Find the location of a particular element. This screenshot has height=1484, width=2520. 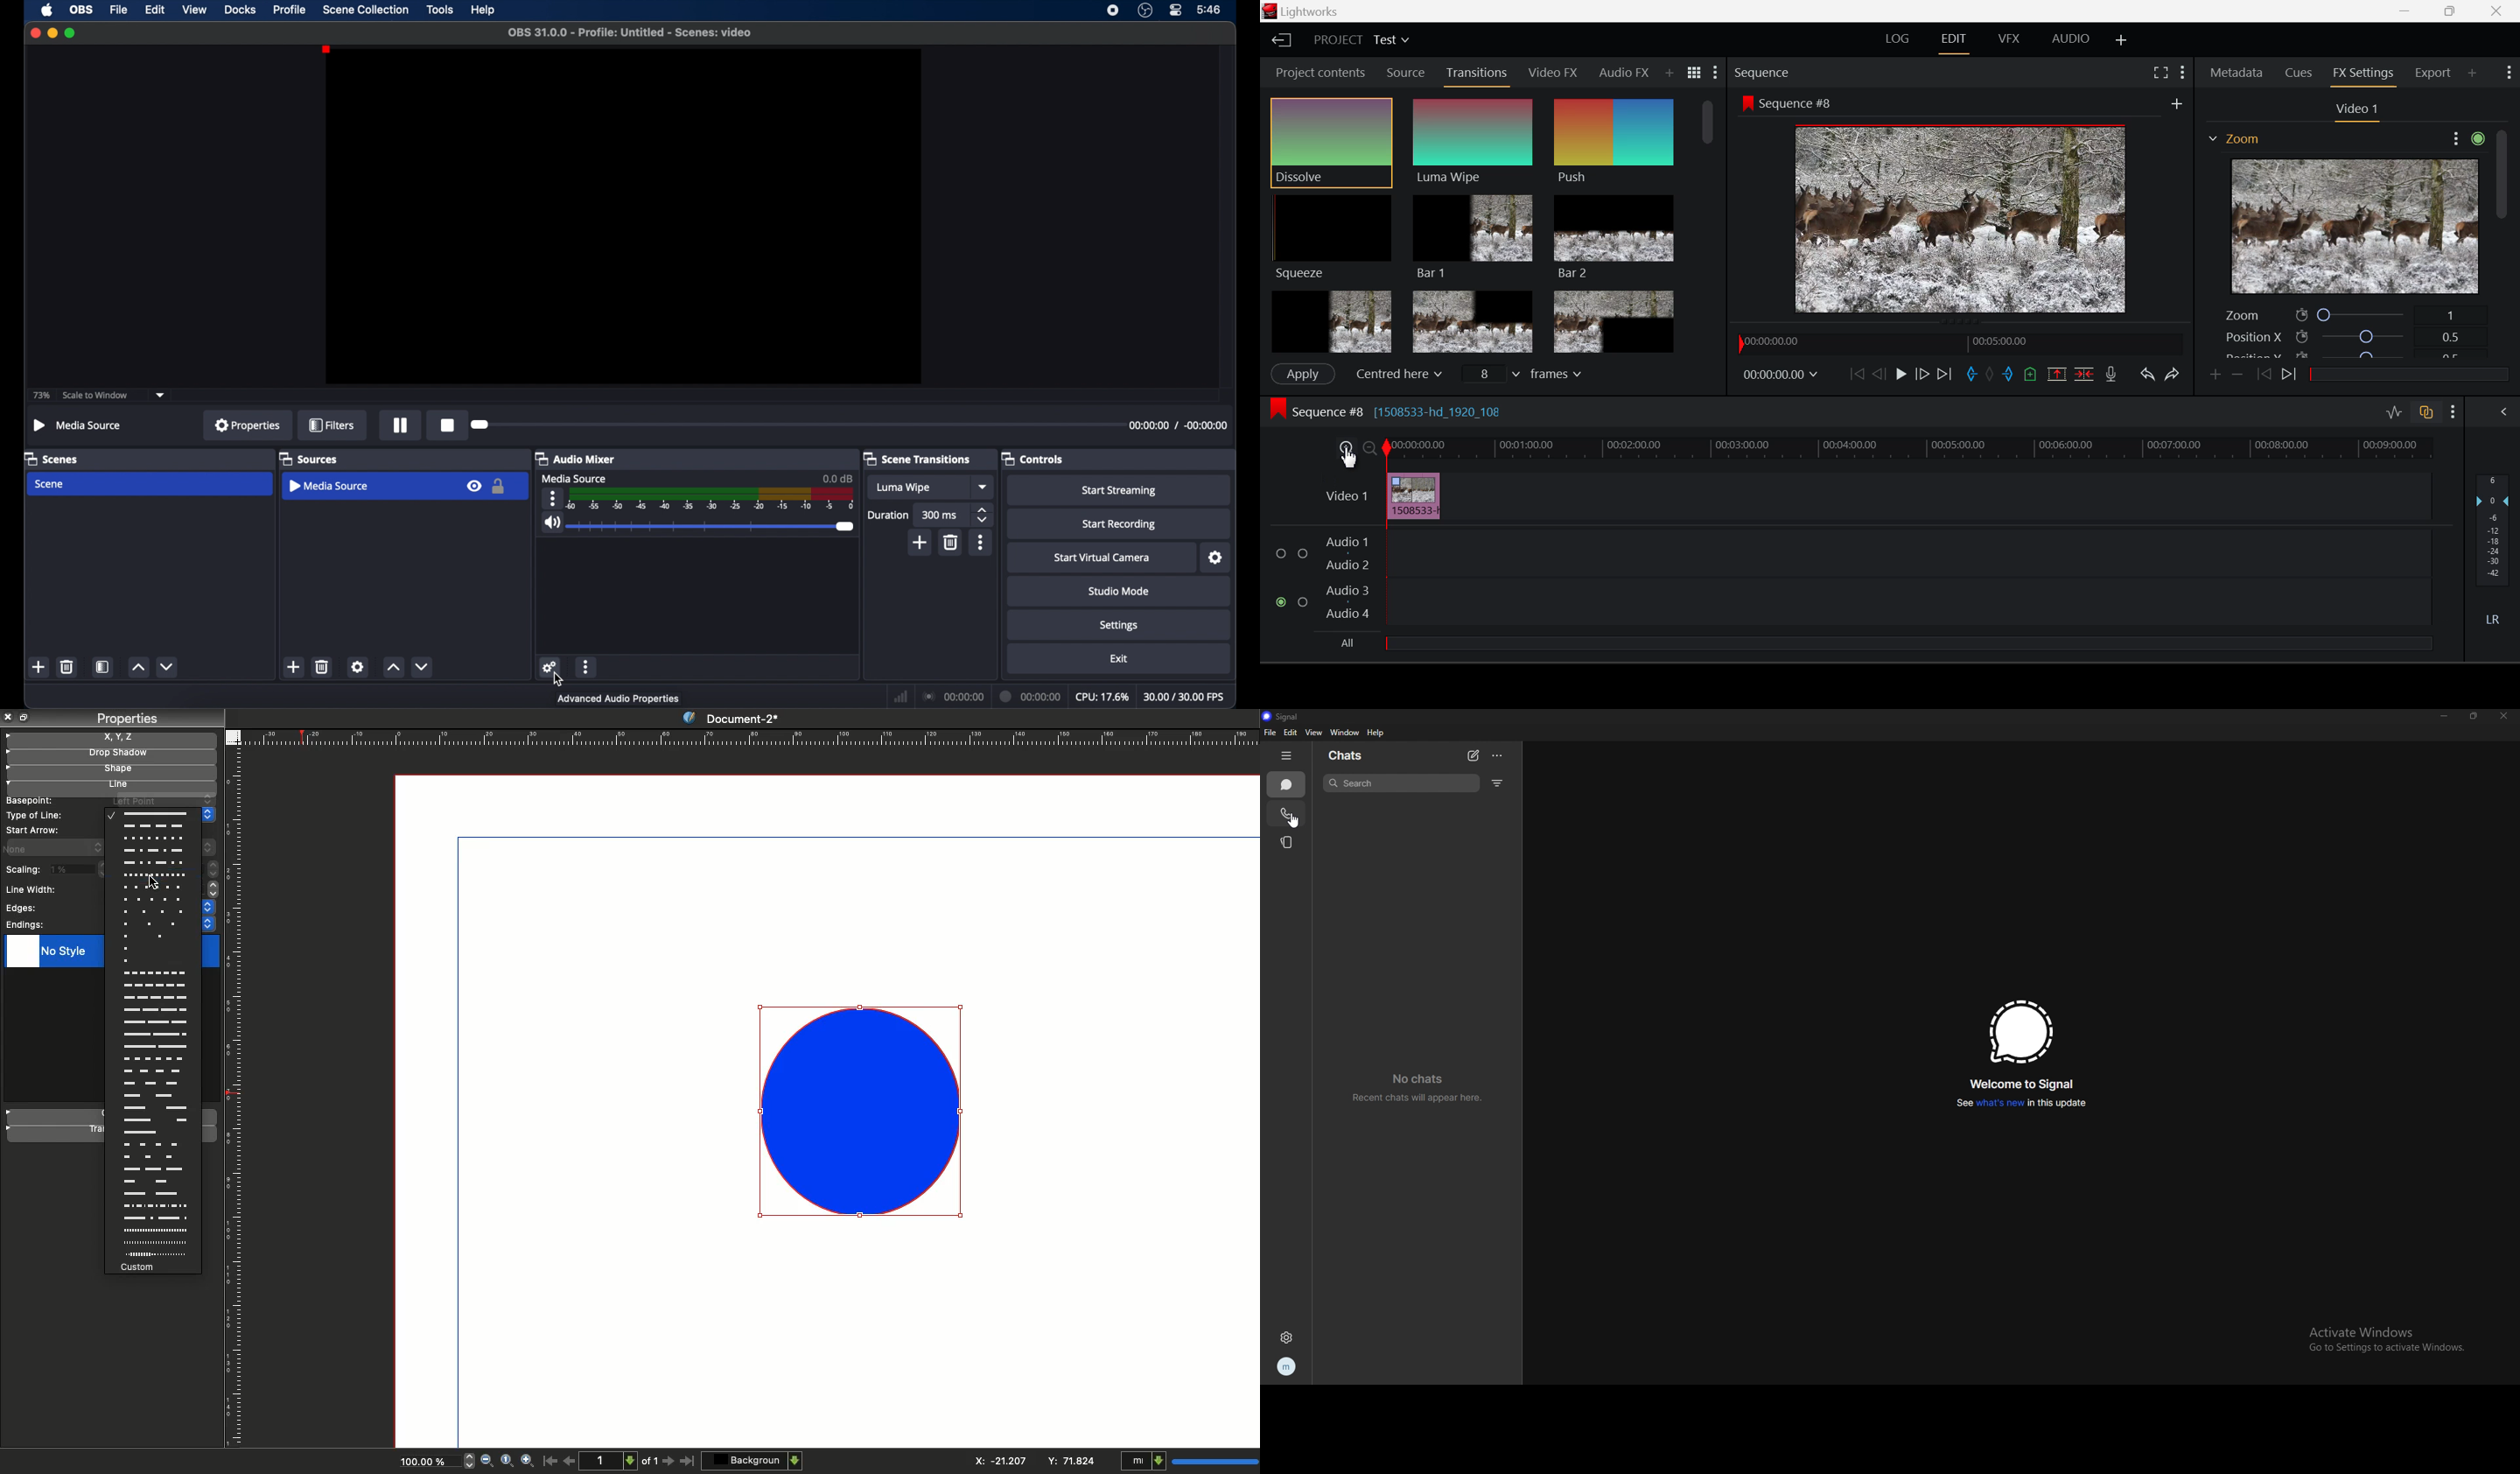

add is located at coordinates (39, 668).